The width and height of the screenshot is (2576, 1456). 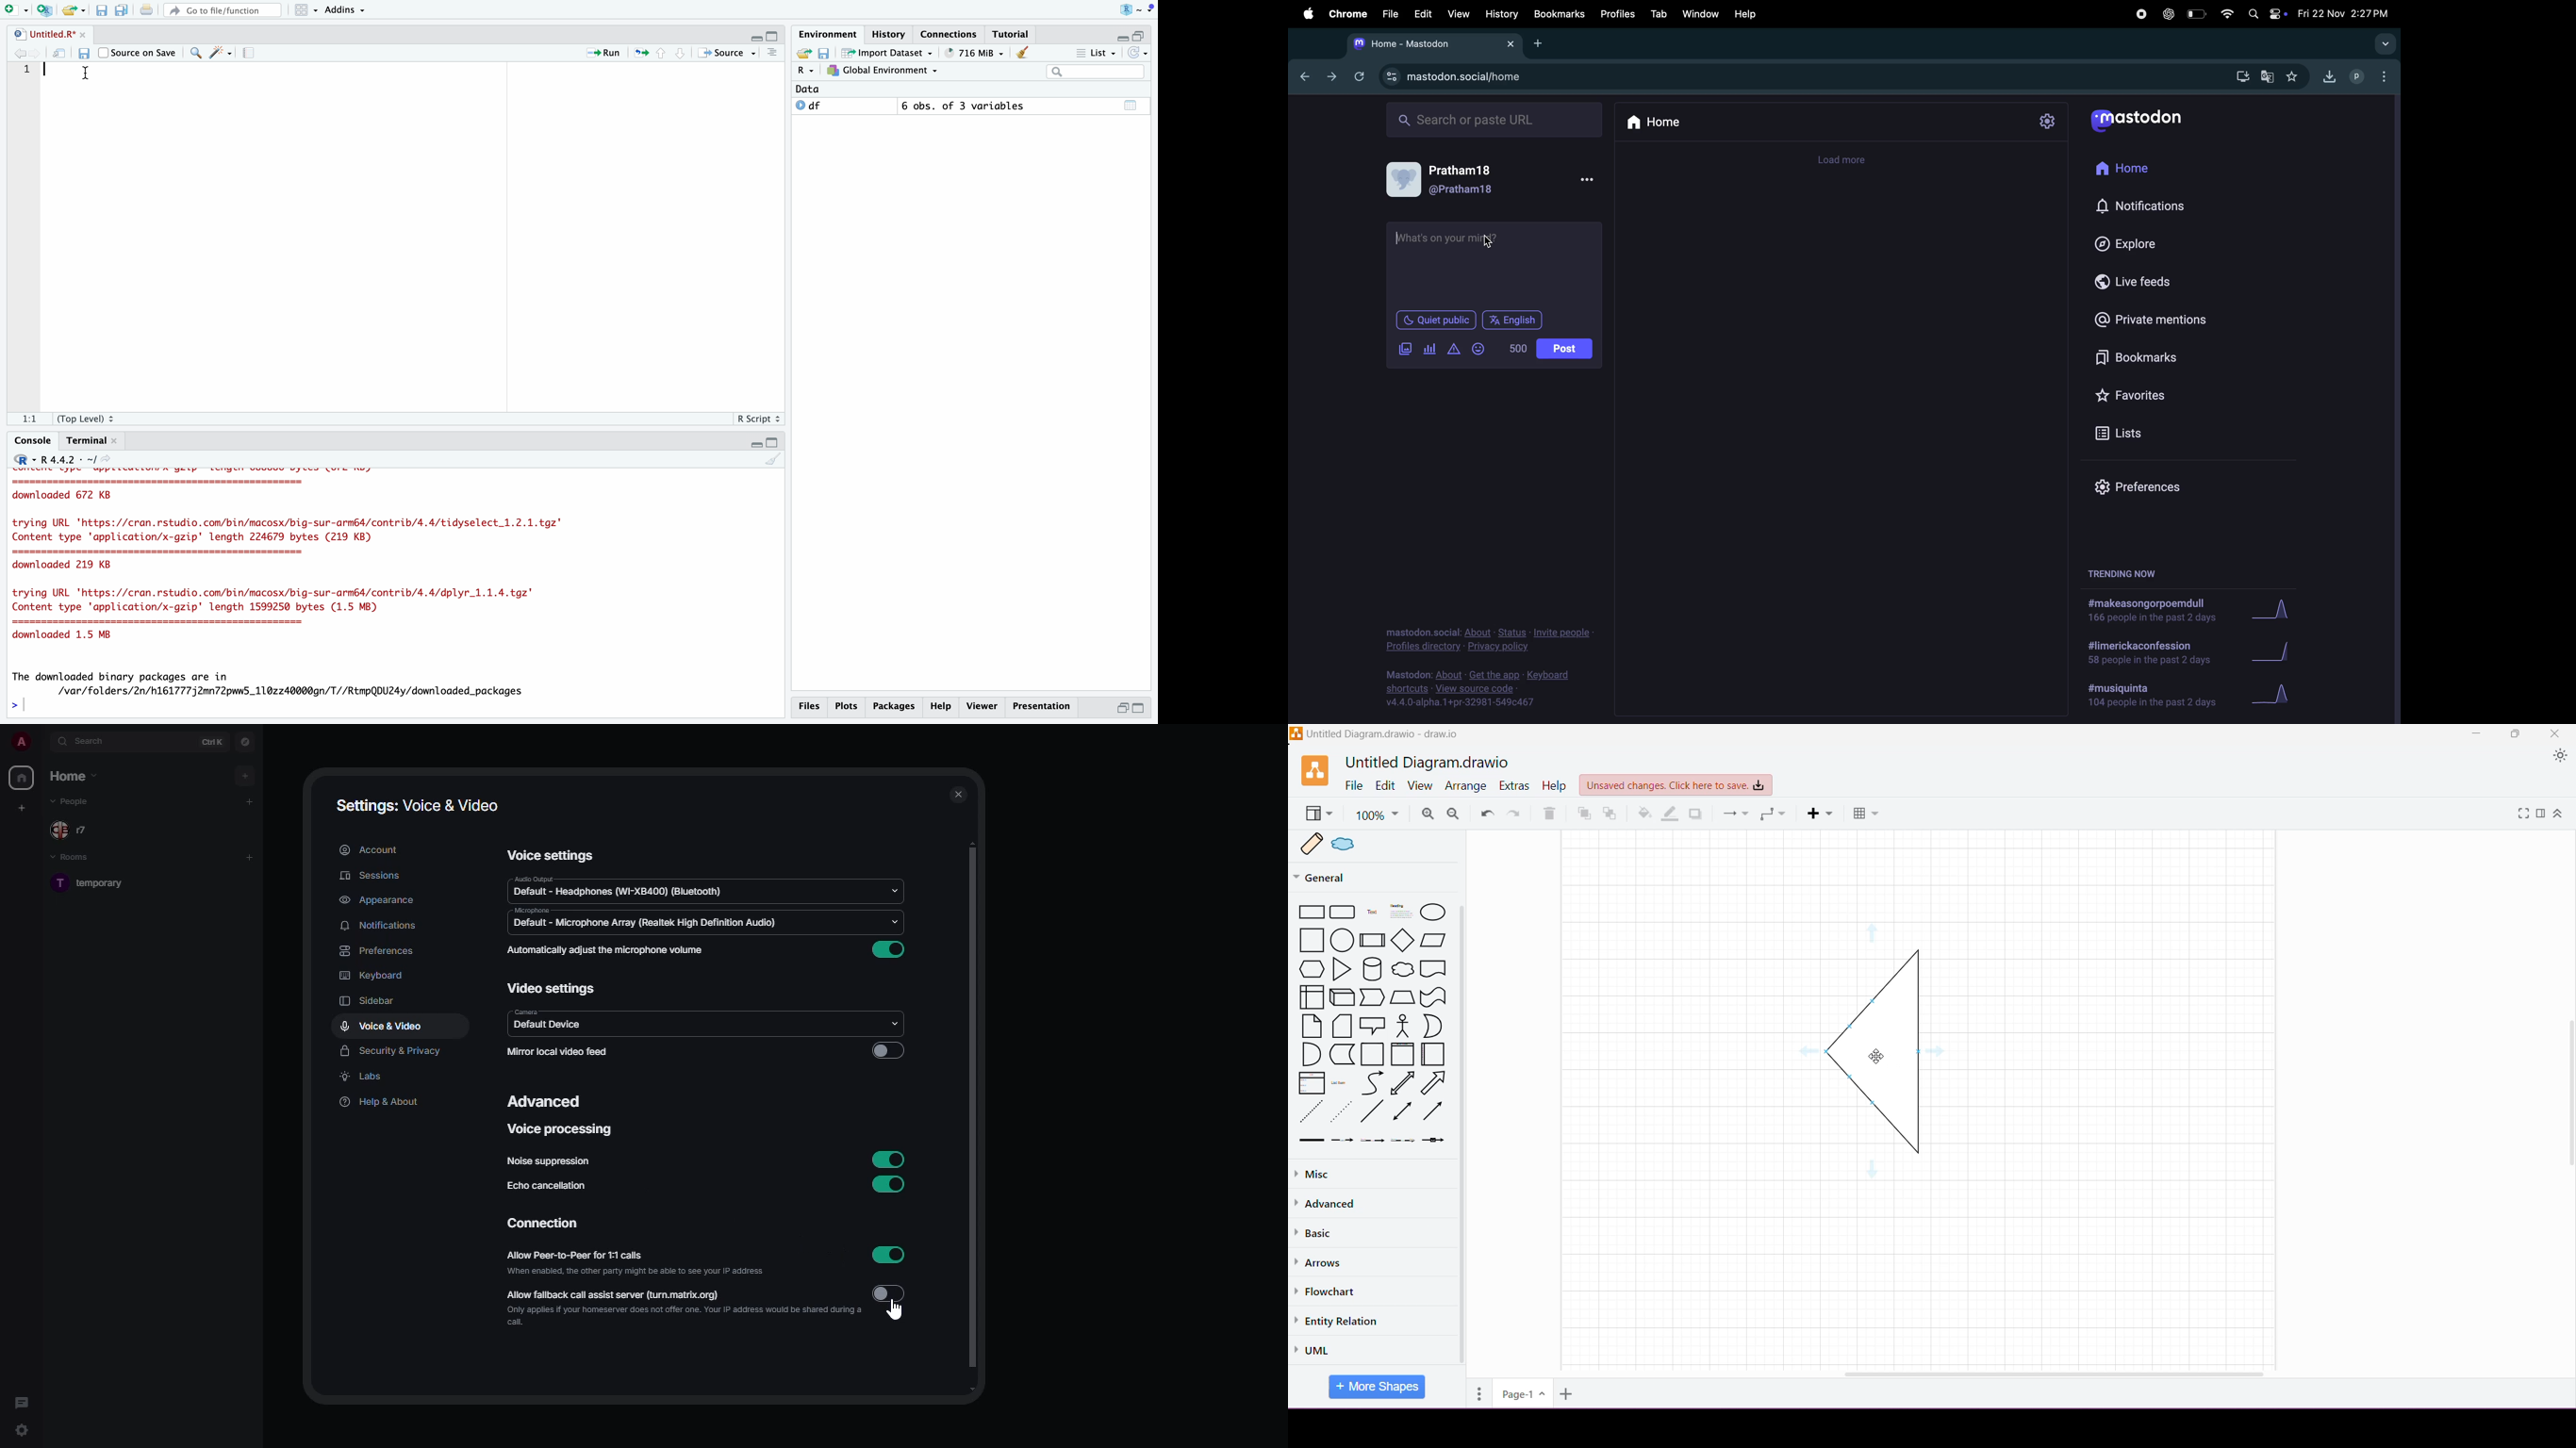 I want to click on window, so click(x=1702, y=12).